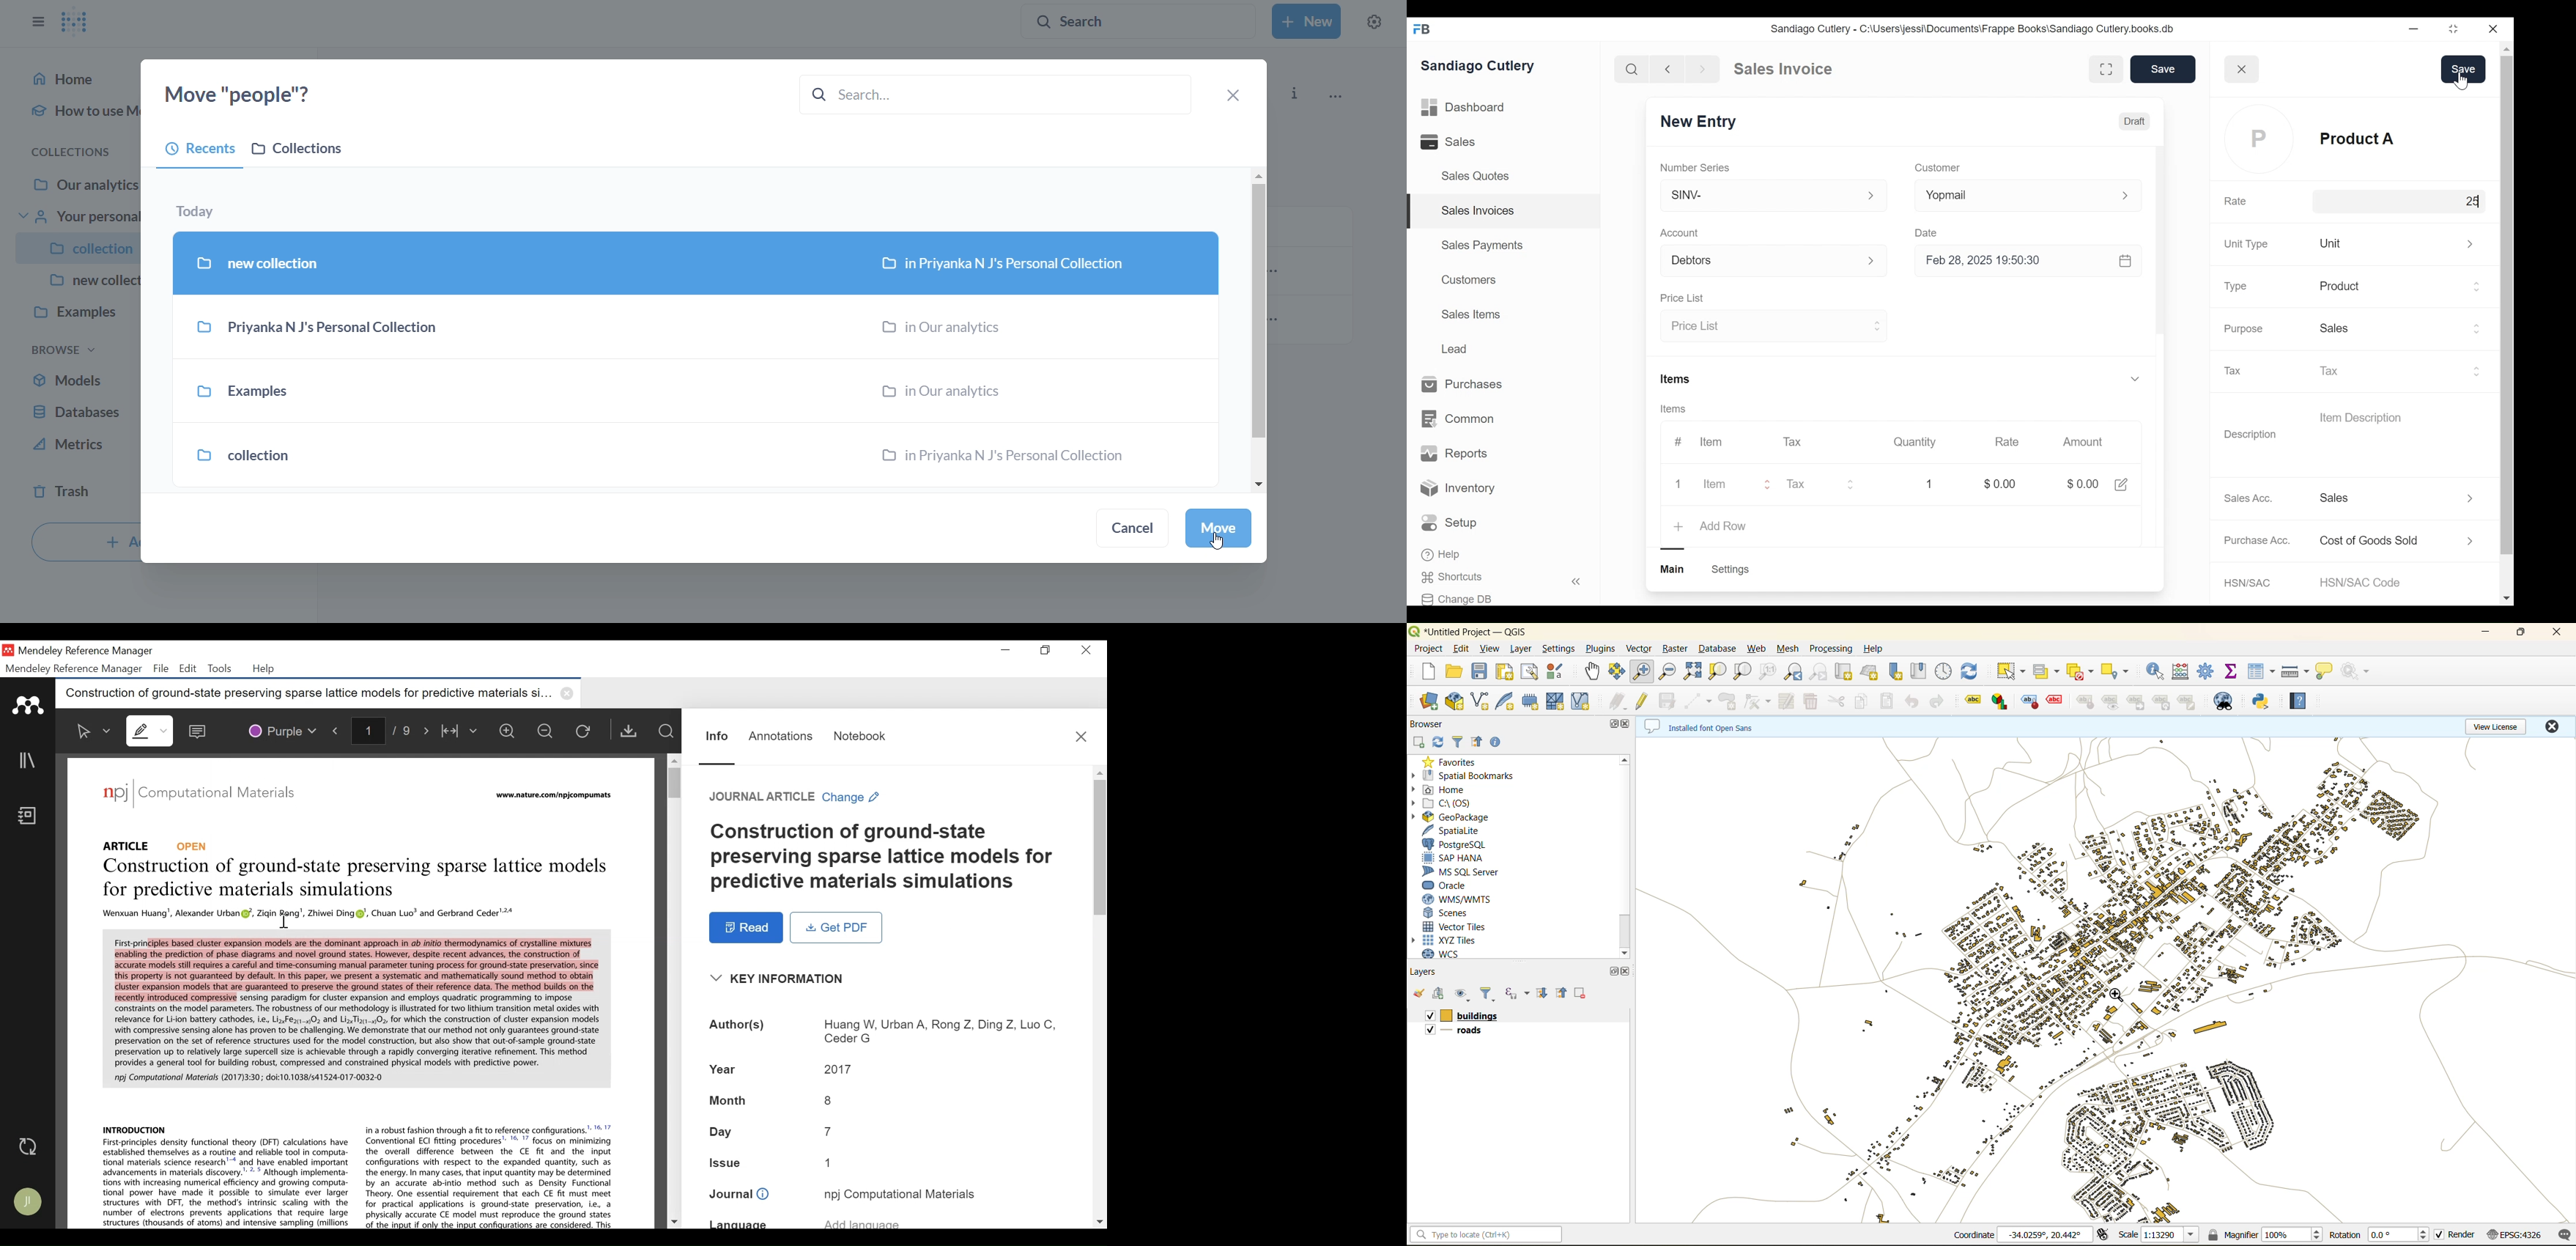 This screenshot has height=1260, width=2576. Describe the element at coordinates (78, 184) in the screenshot. I see `Our analytics` at that location.